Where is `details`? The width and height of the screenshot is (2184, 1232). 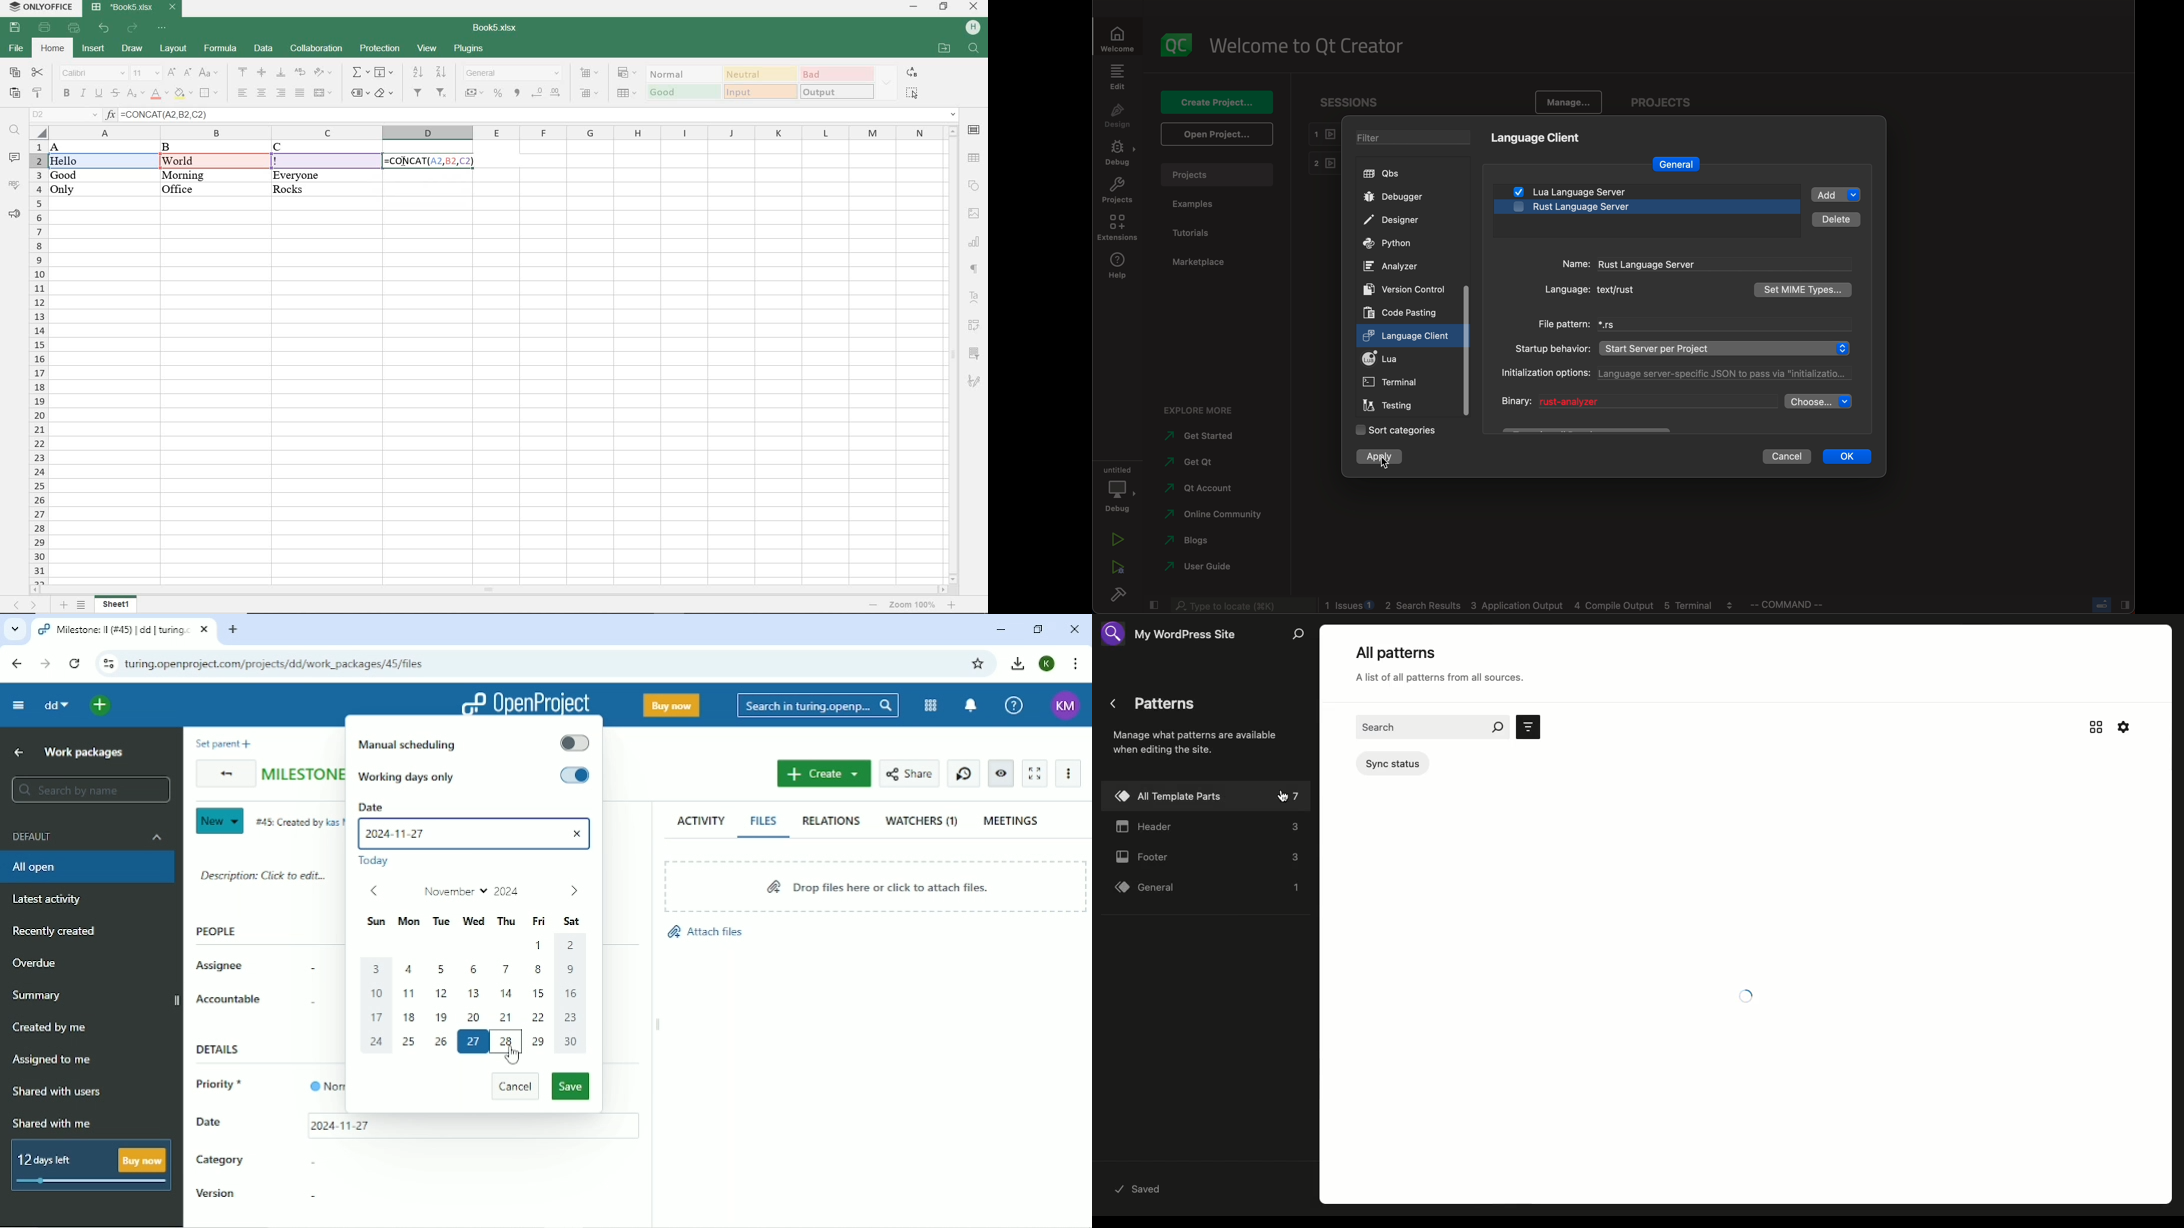
details is located at coordinates (1836, 221).